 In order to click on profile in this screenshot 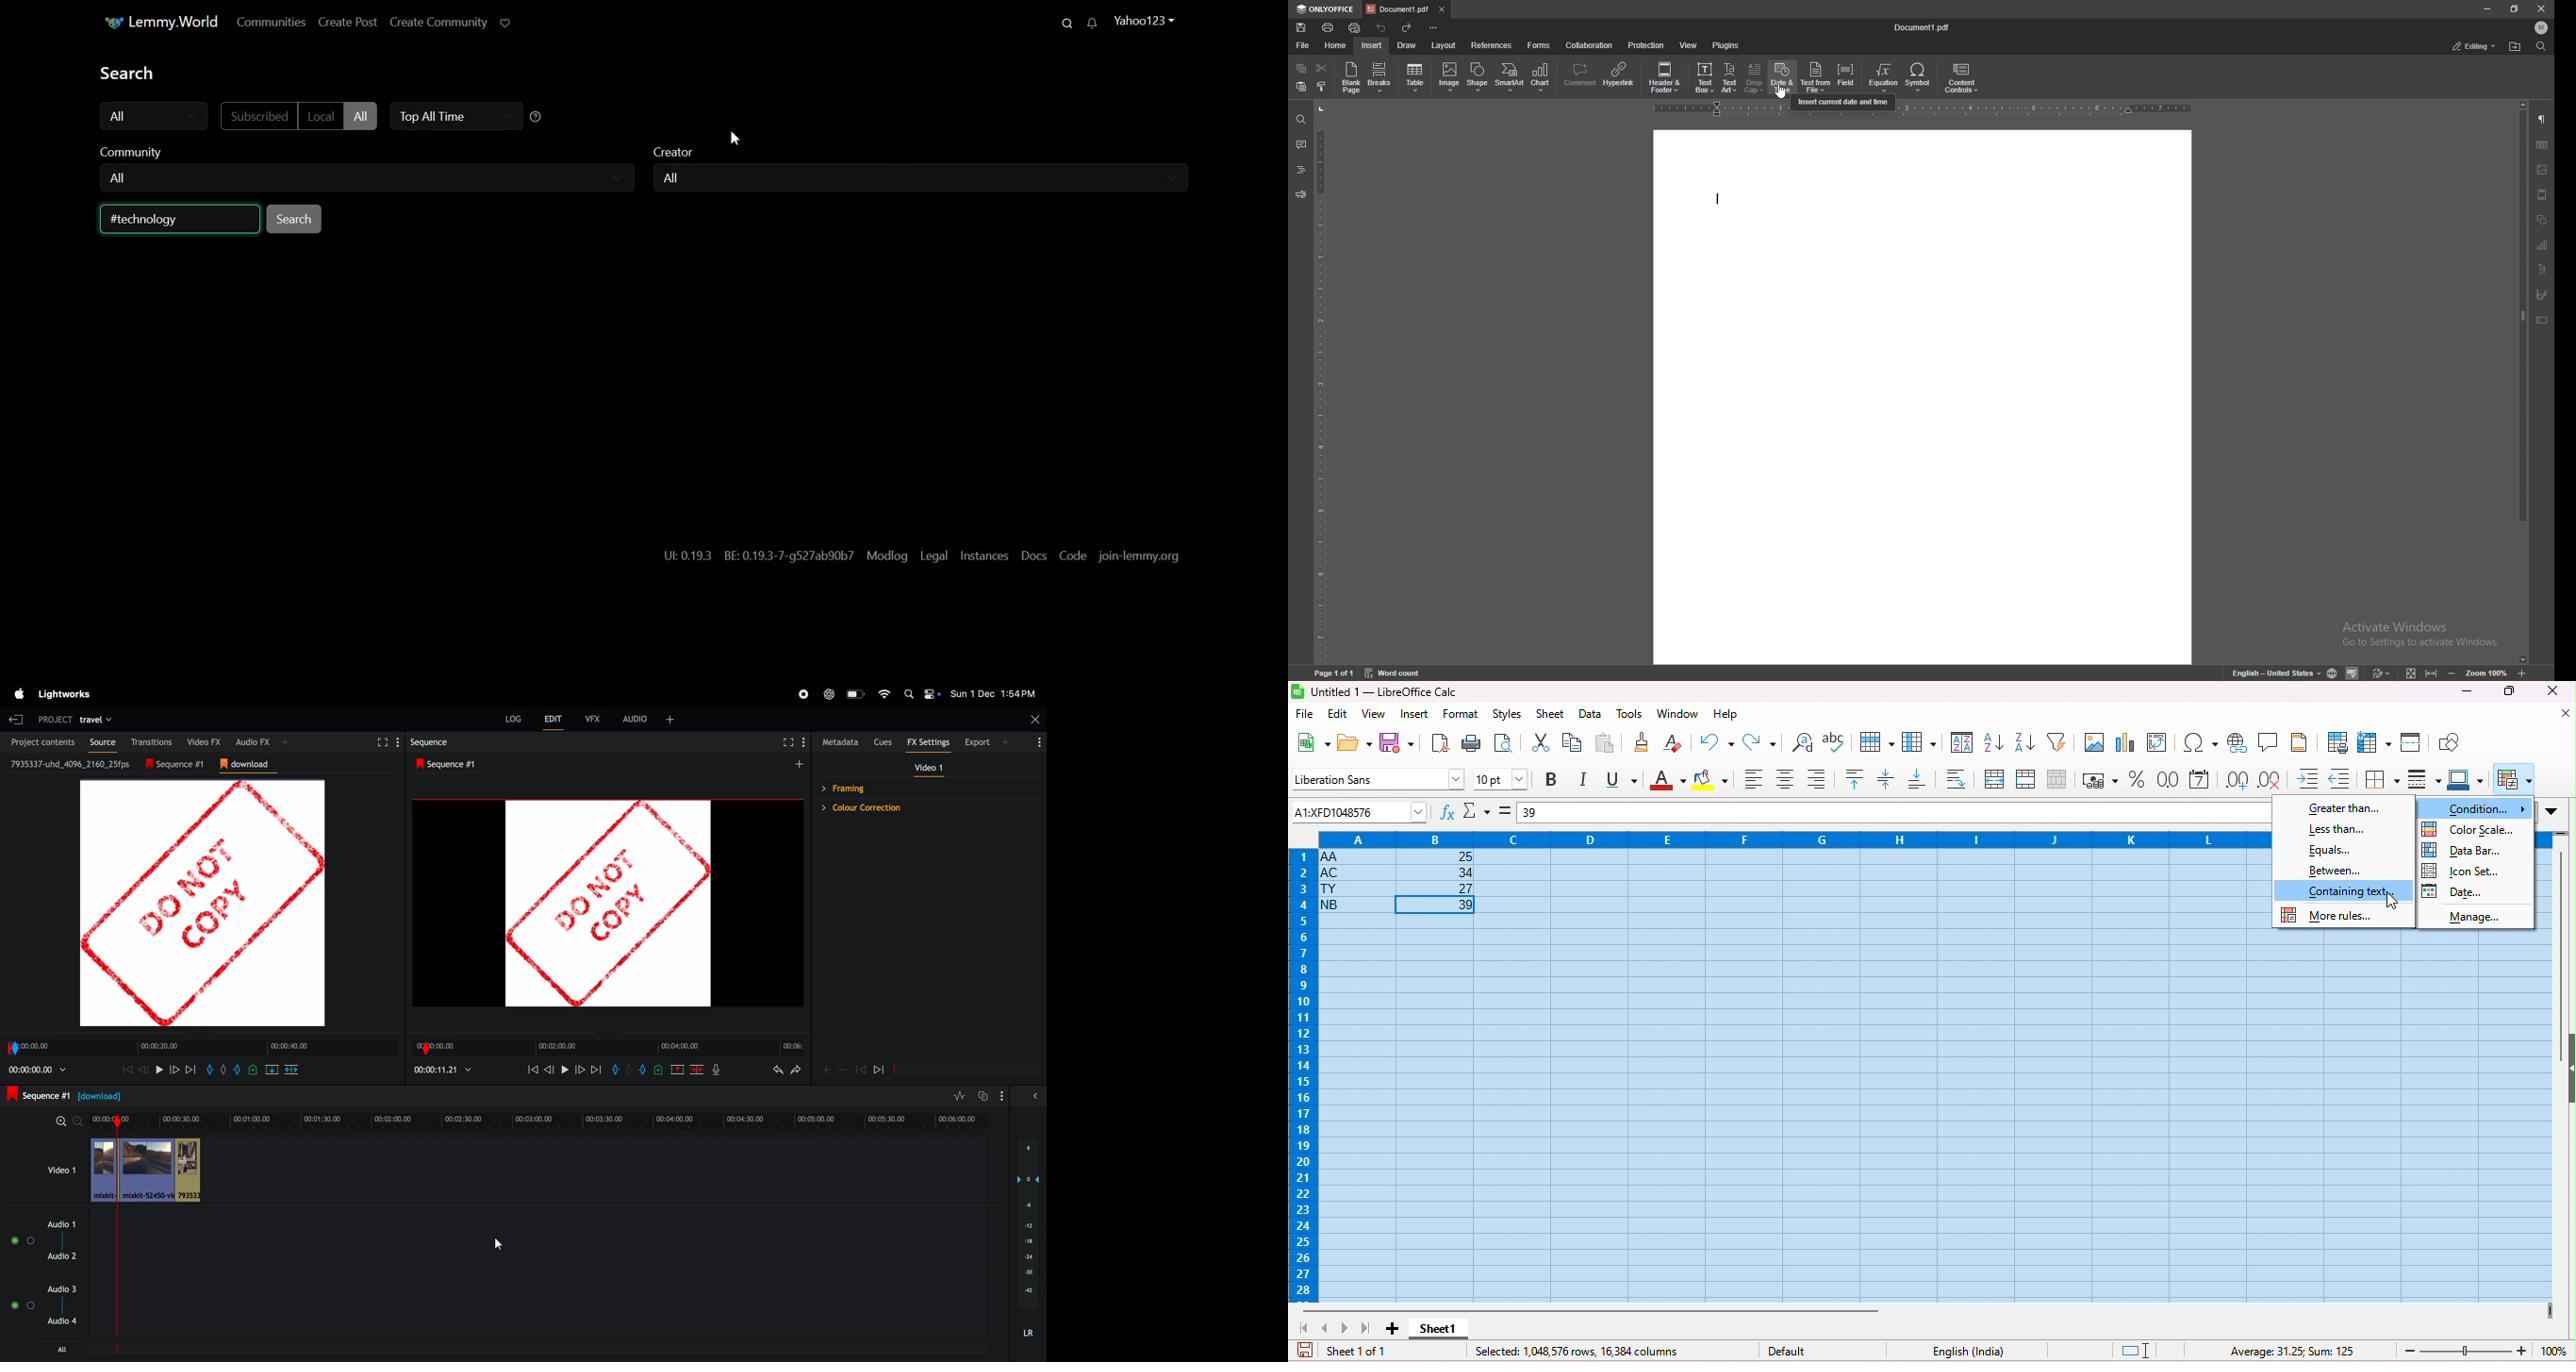, I will do `click(2541, 27)`.